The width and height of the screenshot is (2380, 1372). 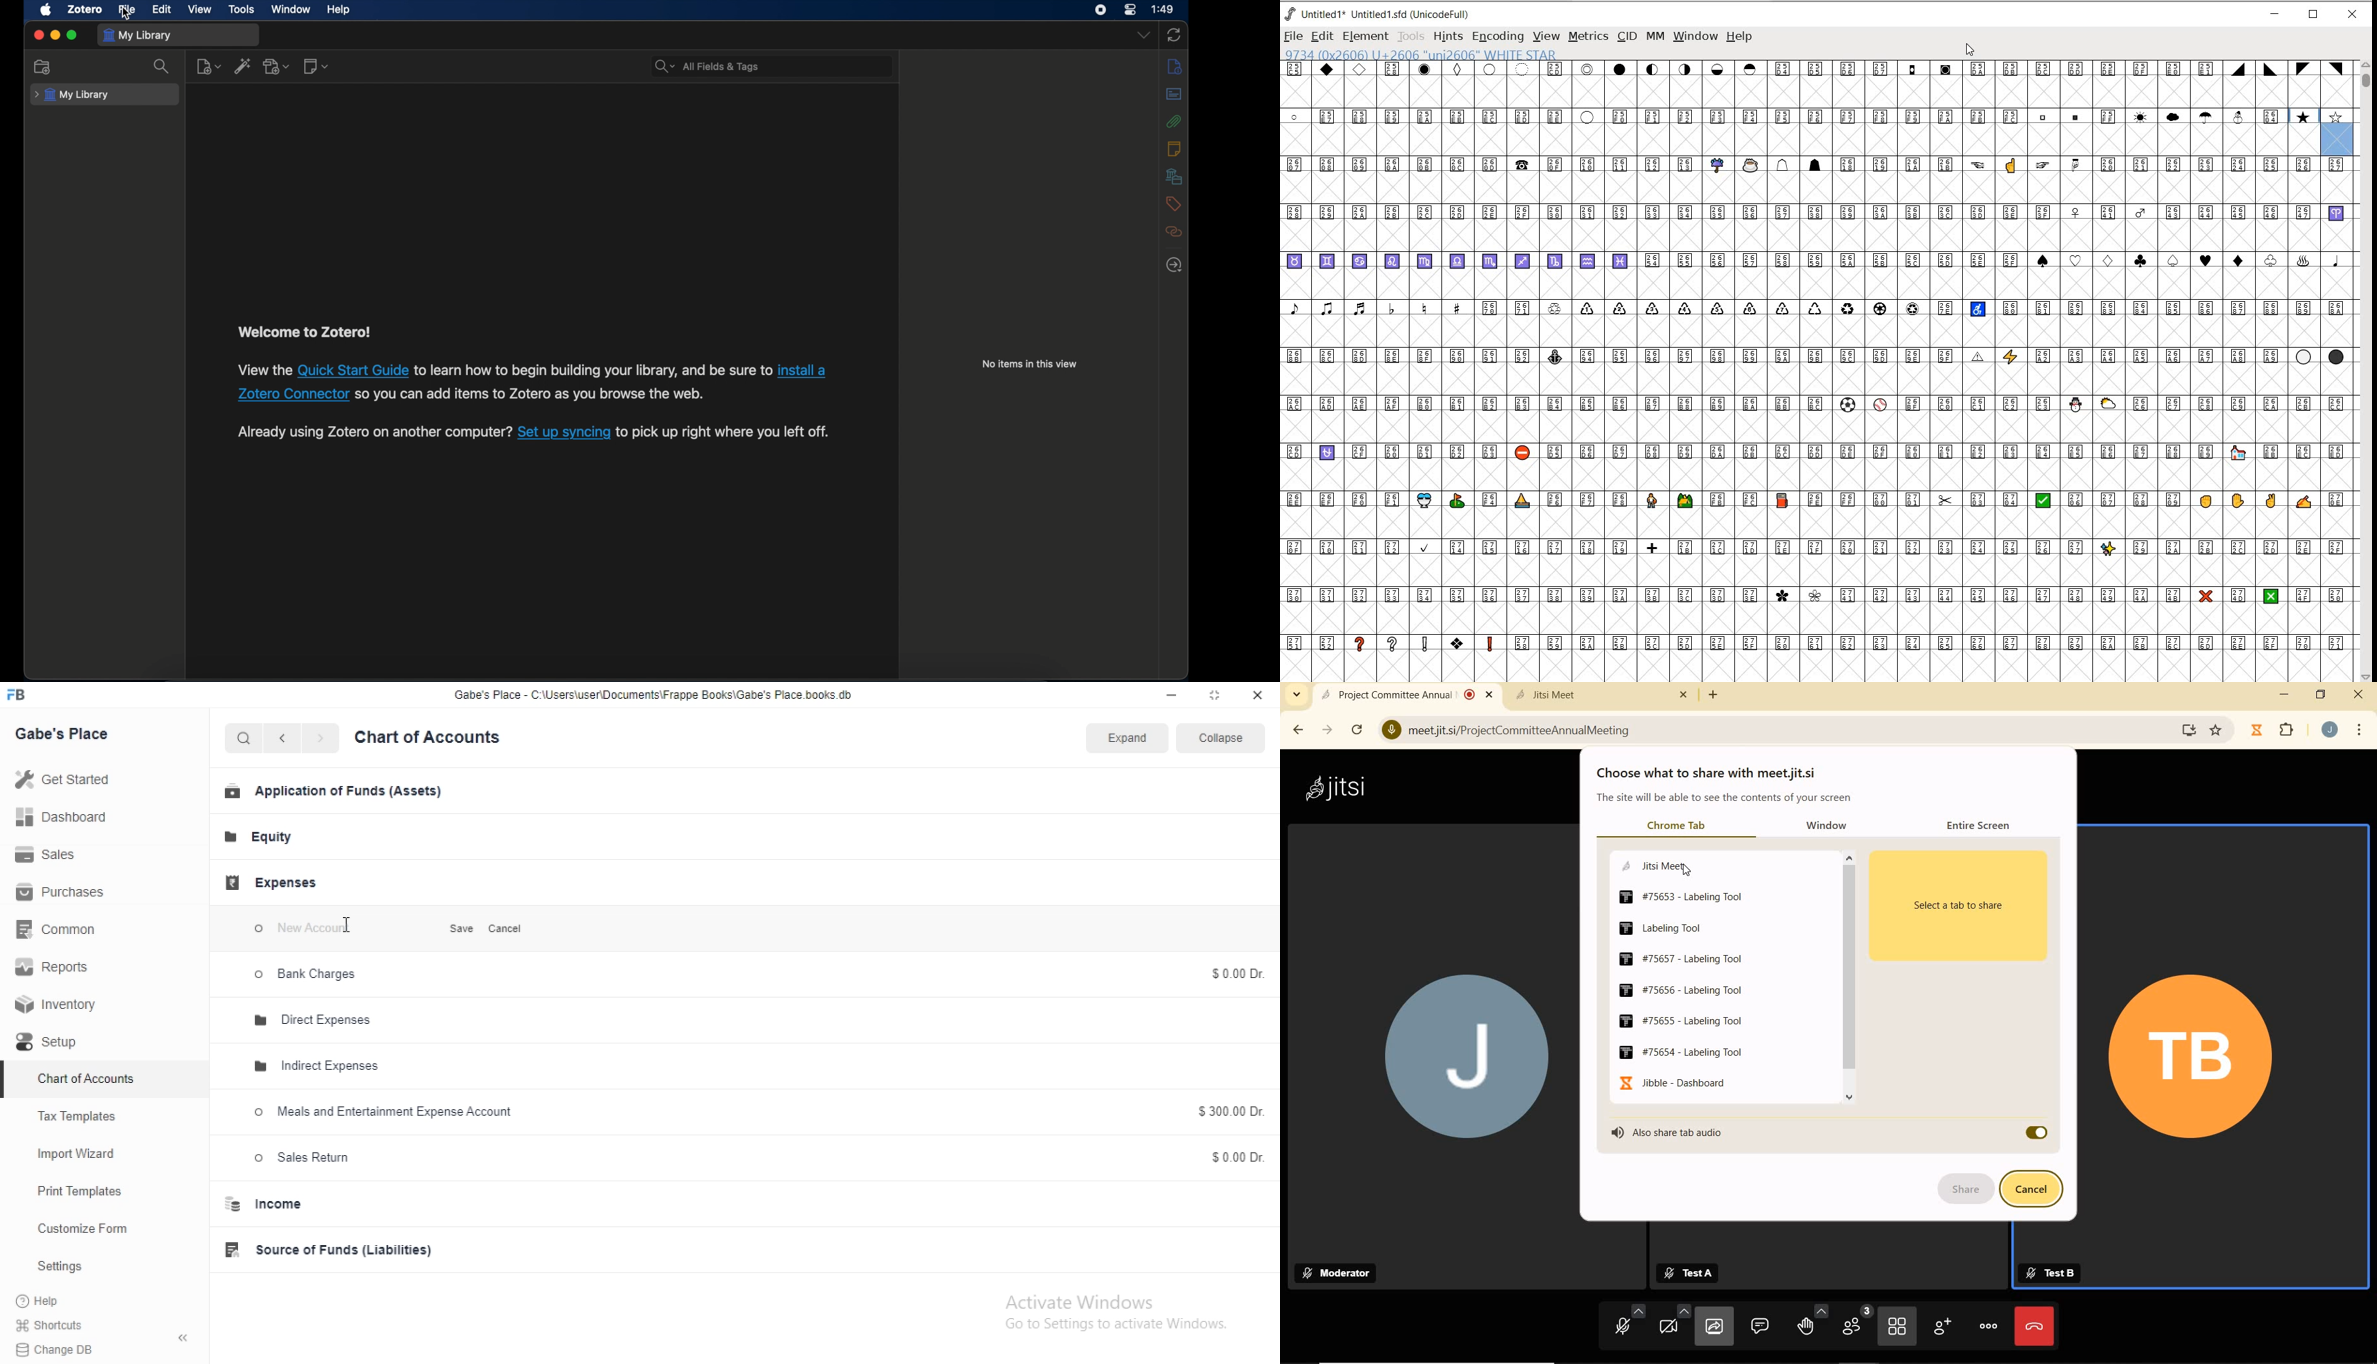 I want to click on MODERATOR, so click(x=1340, y=1273).